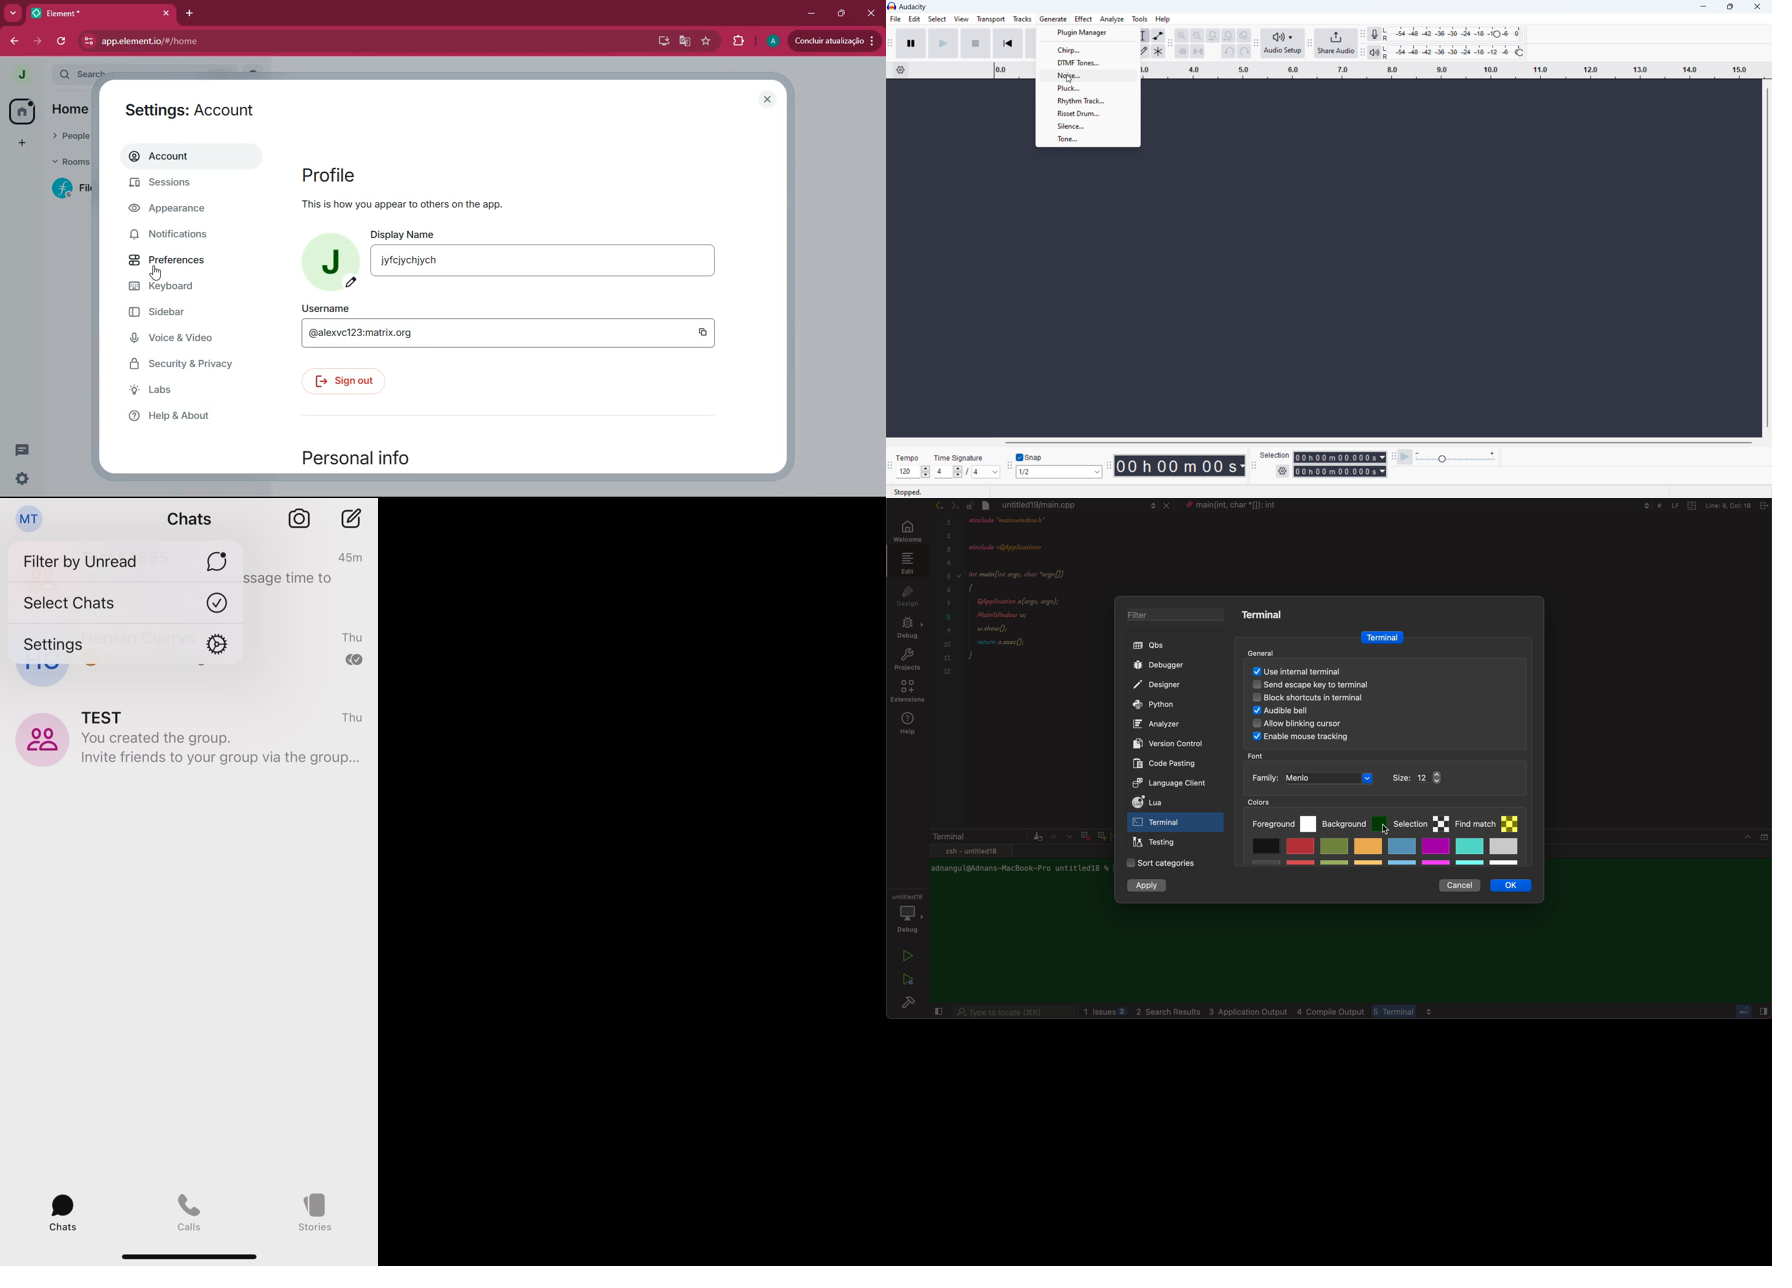 This screenshot has width=1792, height=1288. I want to click on code posting, so click(1169, 763).